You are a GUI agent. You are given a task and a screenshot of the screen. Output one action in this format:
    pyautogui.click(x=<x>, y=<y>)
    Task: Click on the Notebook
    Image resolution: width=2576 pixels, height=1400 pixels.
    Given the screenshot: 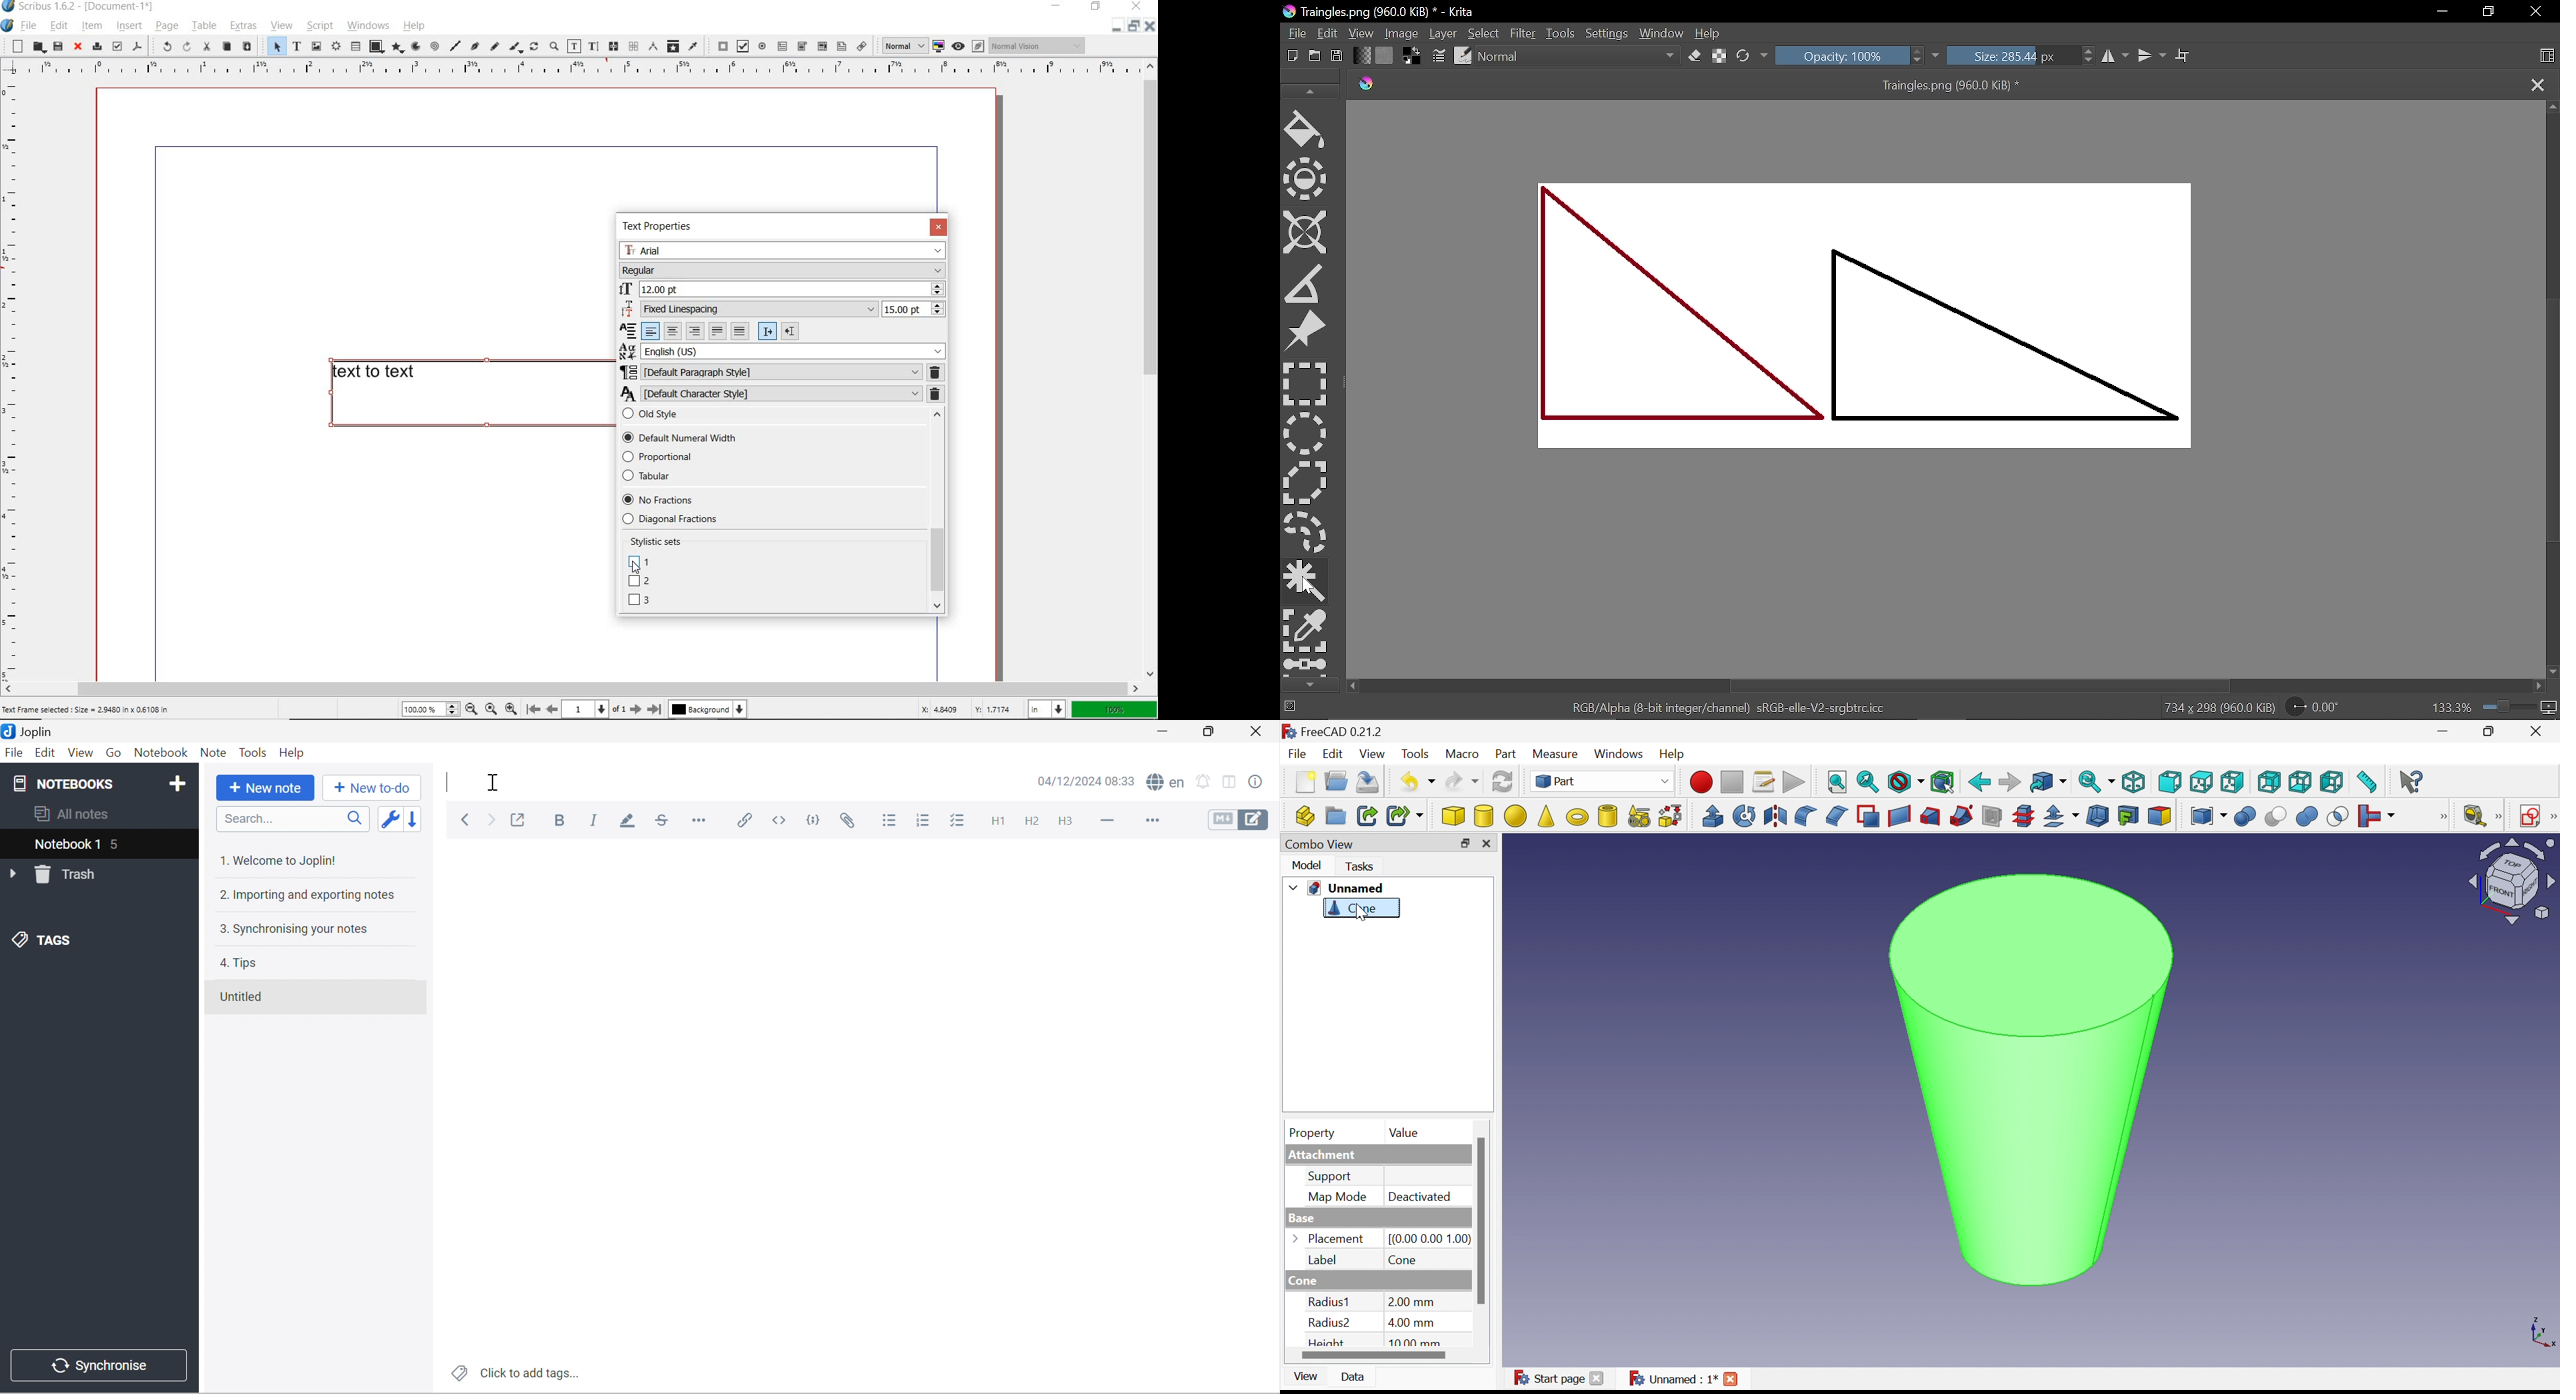 What is the action you would take?
    pyautogui.click(x=162, y=752)
    